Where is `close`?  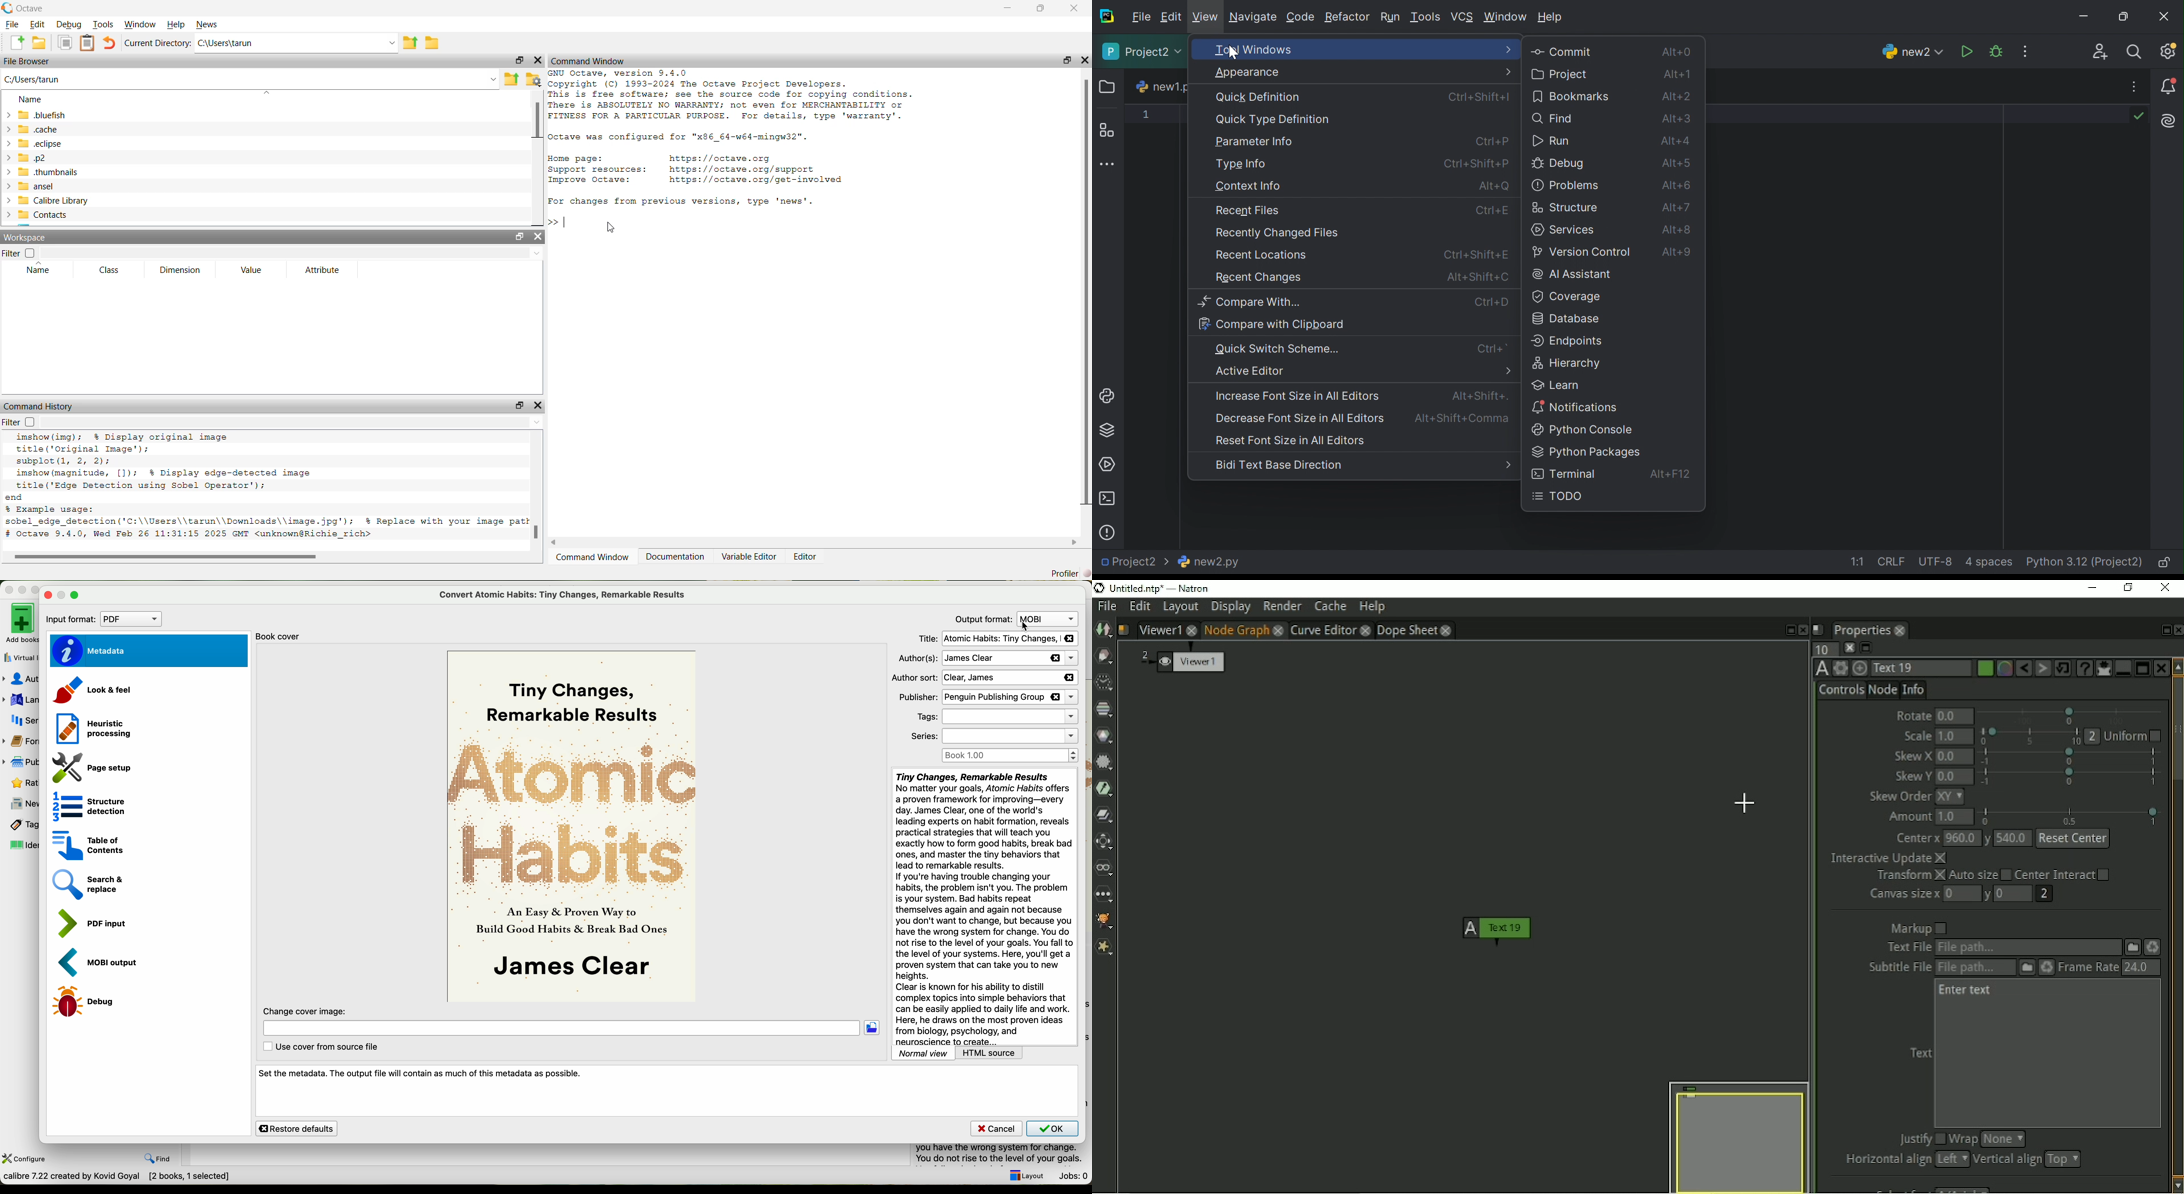 close is located at coordinates (539, 238).